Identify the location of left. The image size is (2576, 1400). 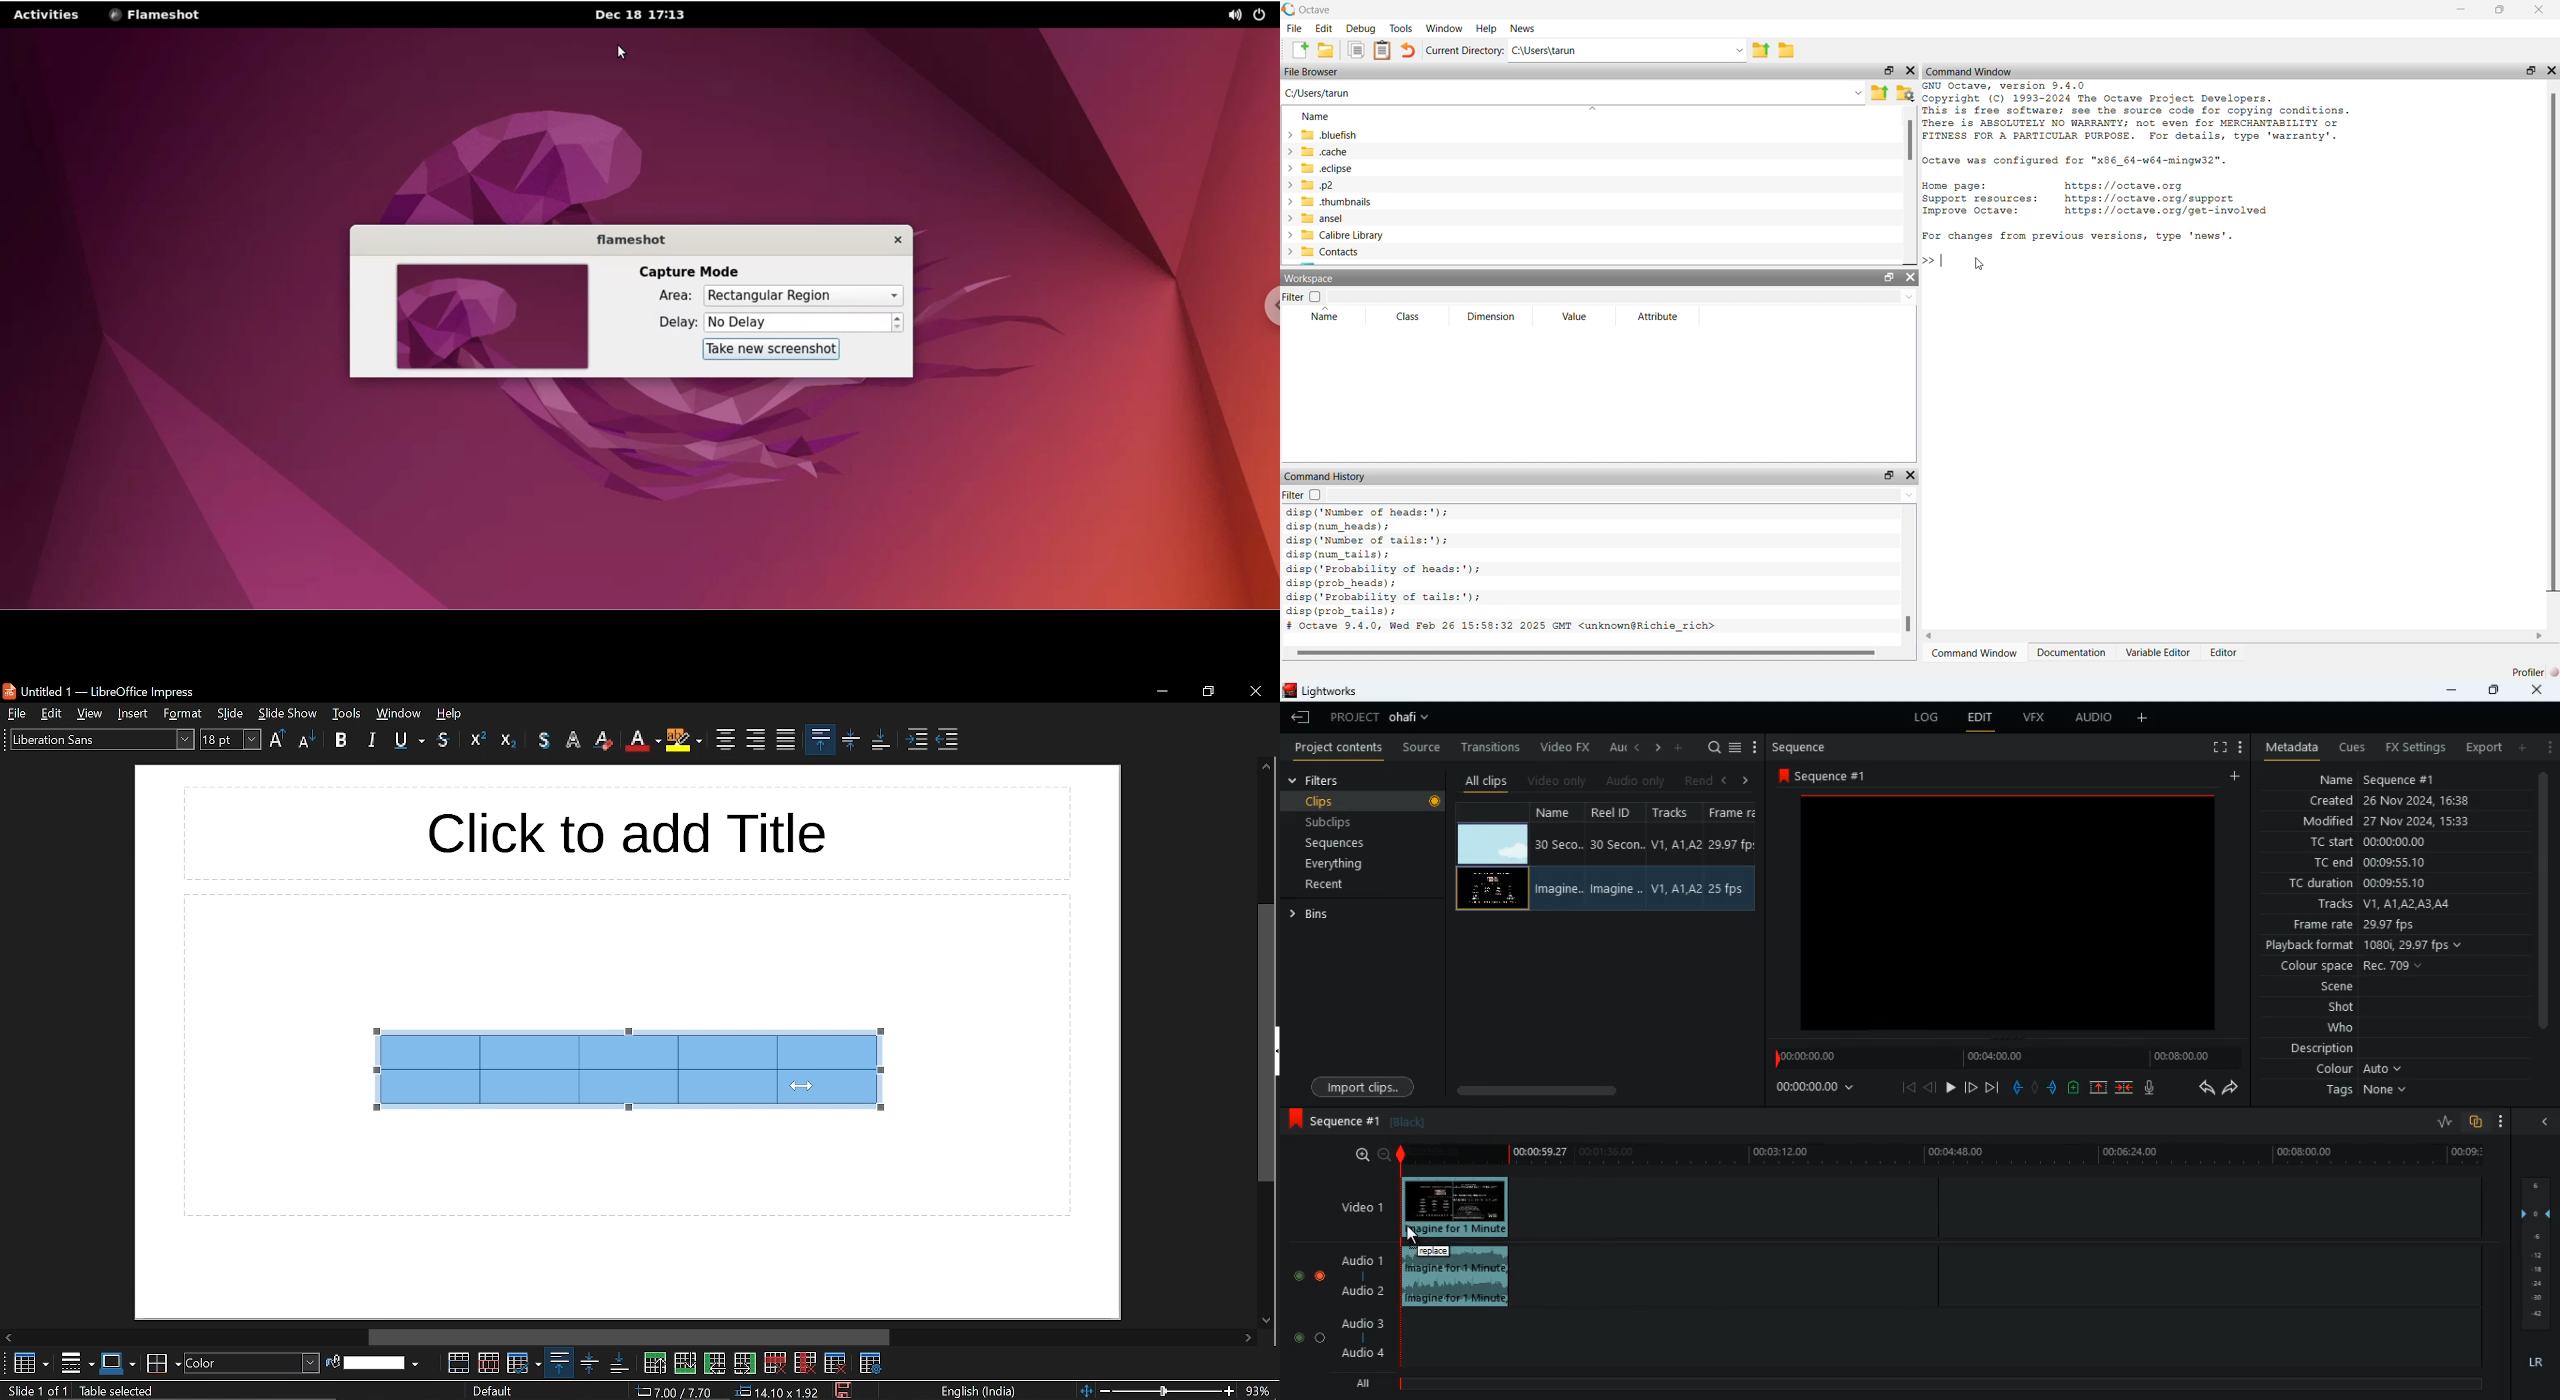
(1730, 779).